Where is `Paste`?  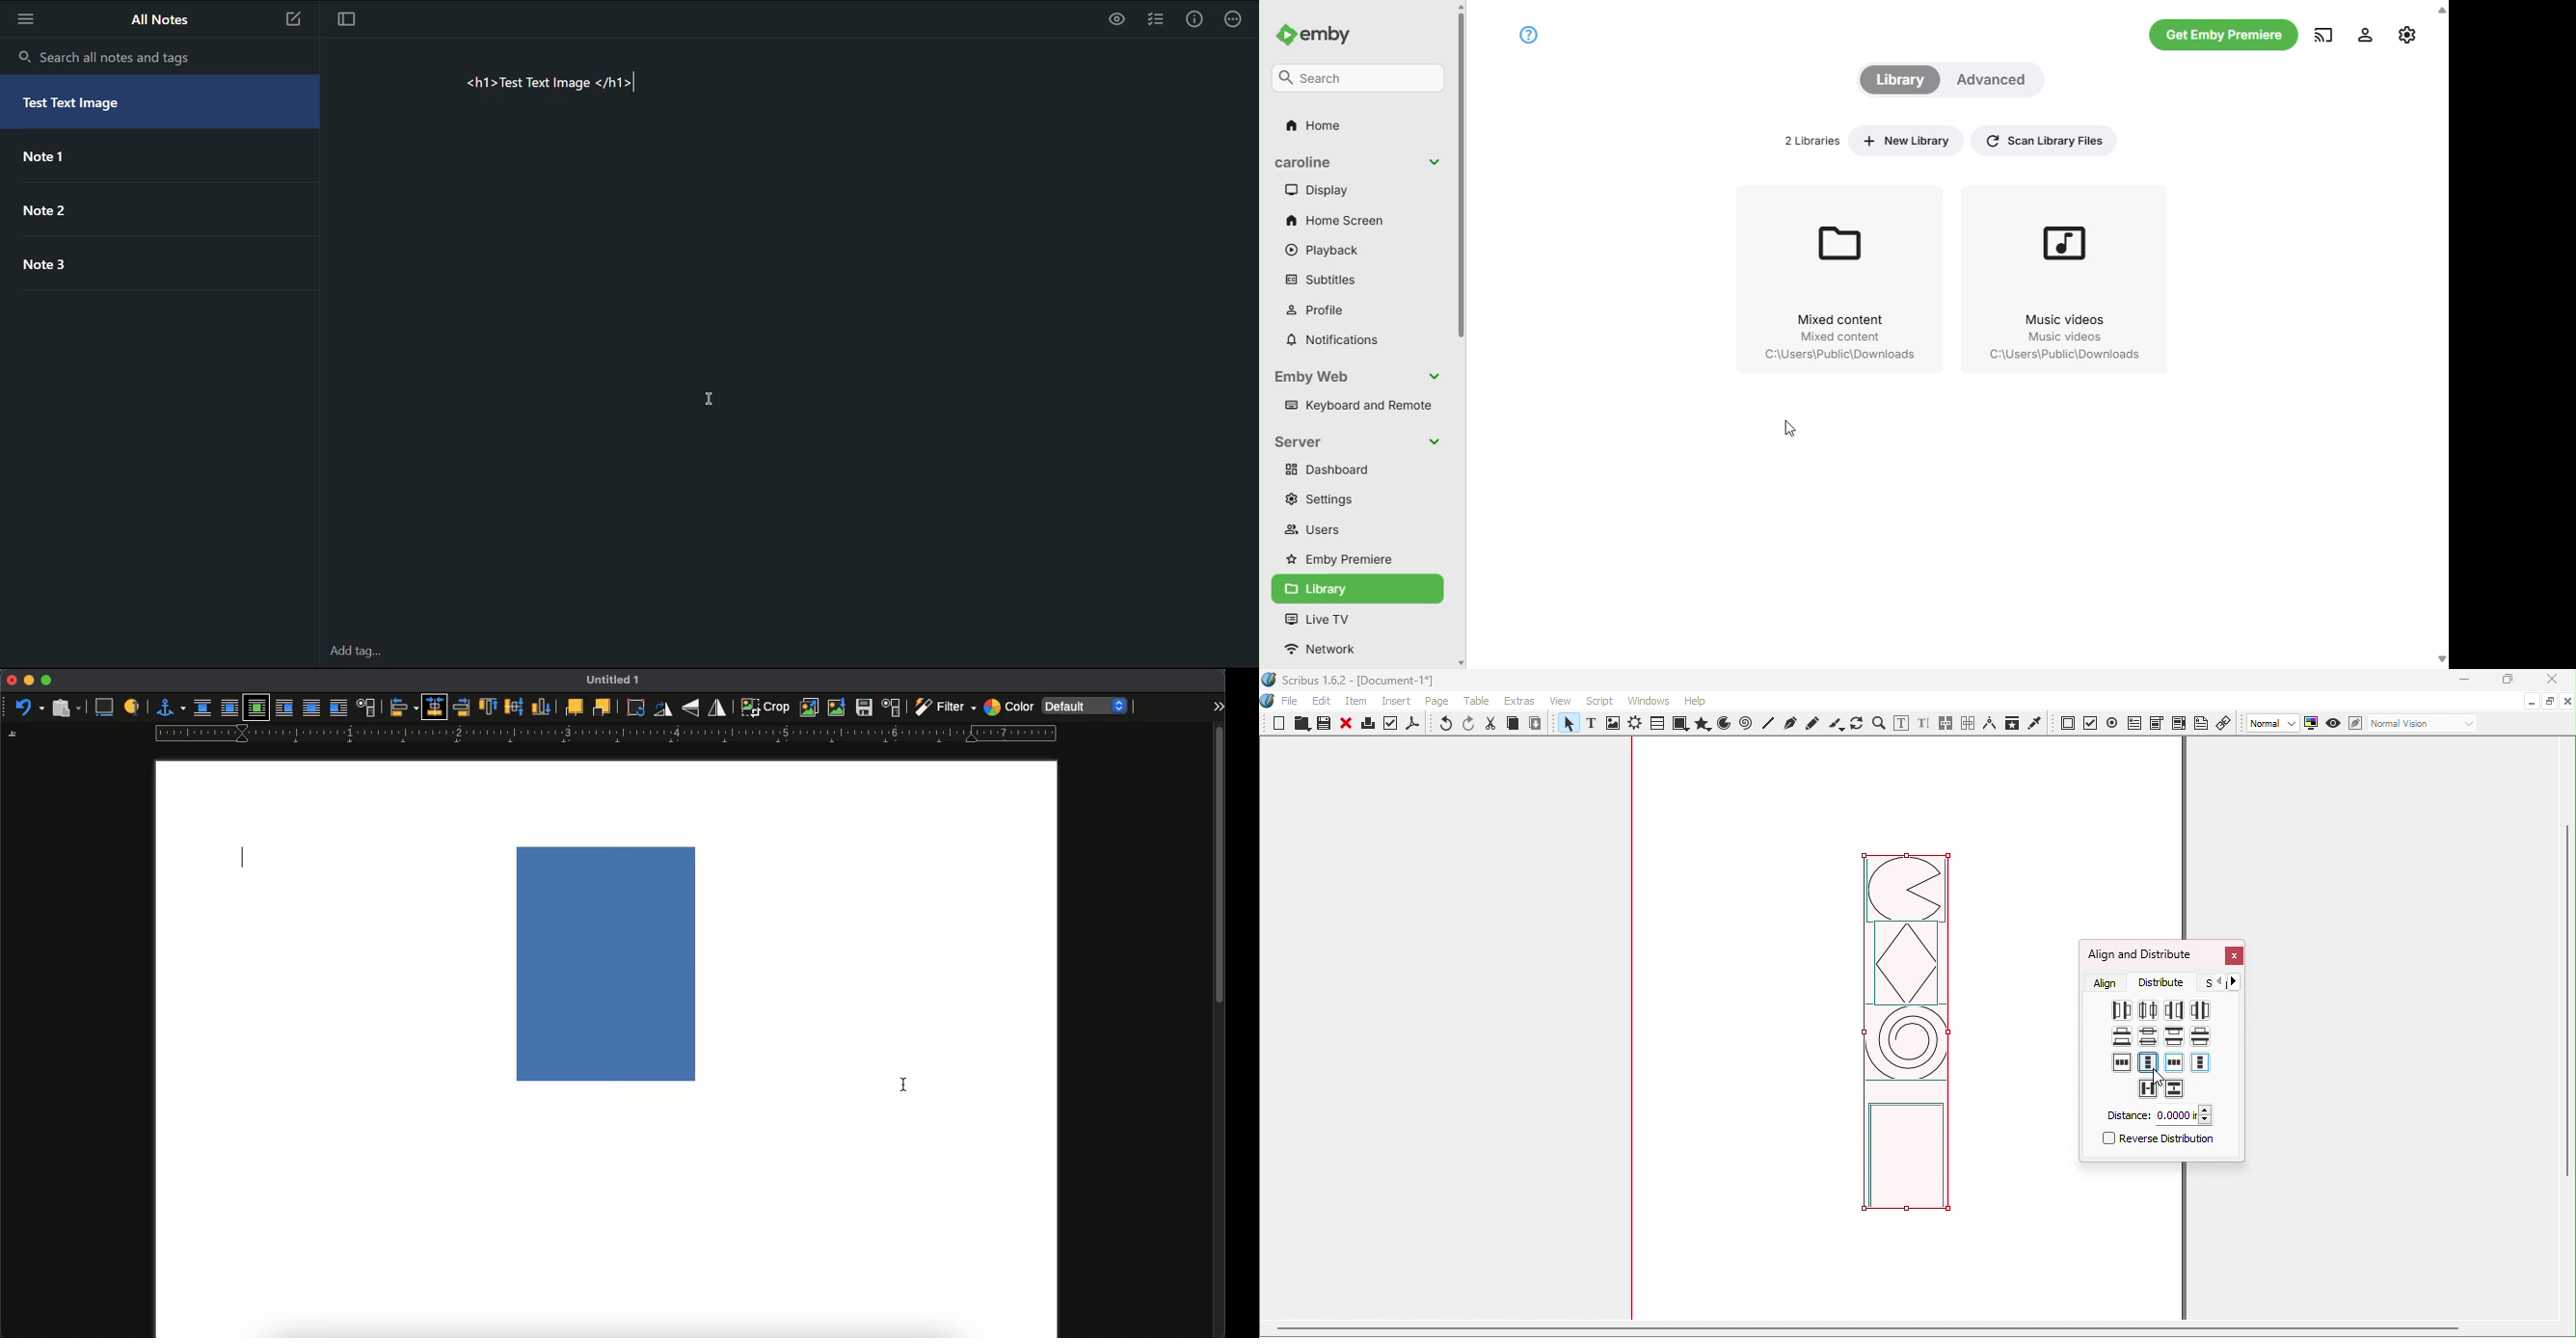
Paste is located at coordinates (1536, 724).